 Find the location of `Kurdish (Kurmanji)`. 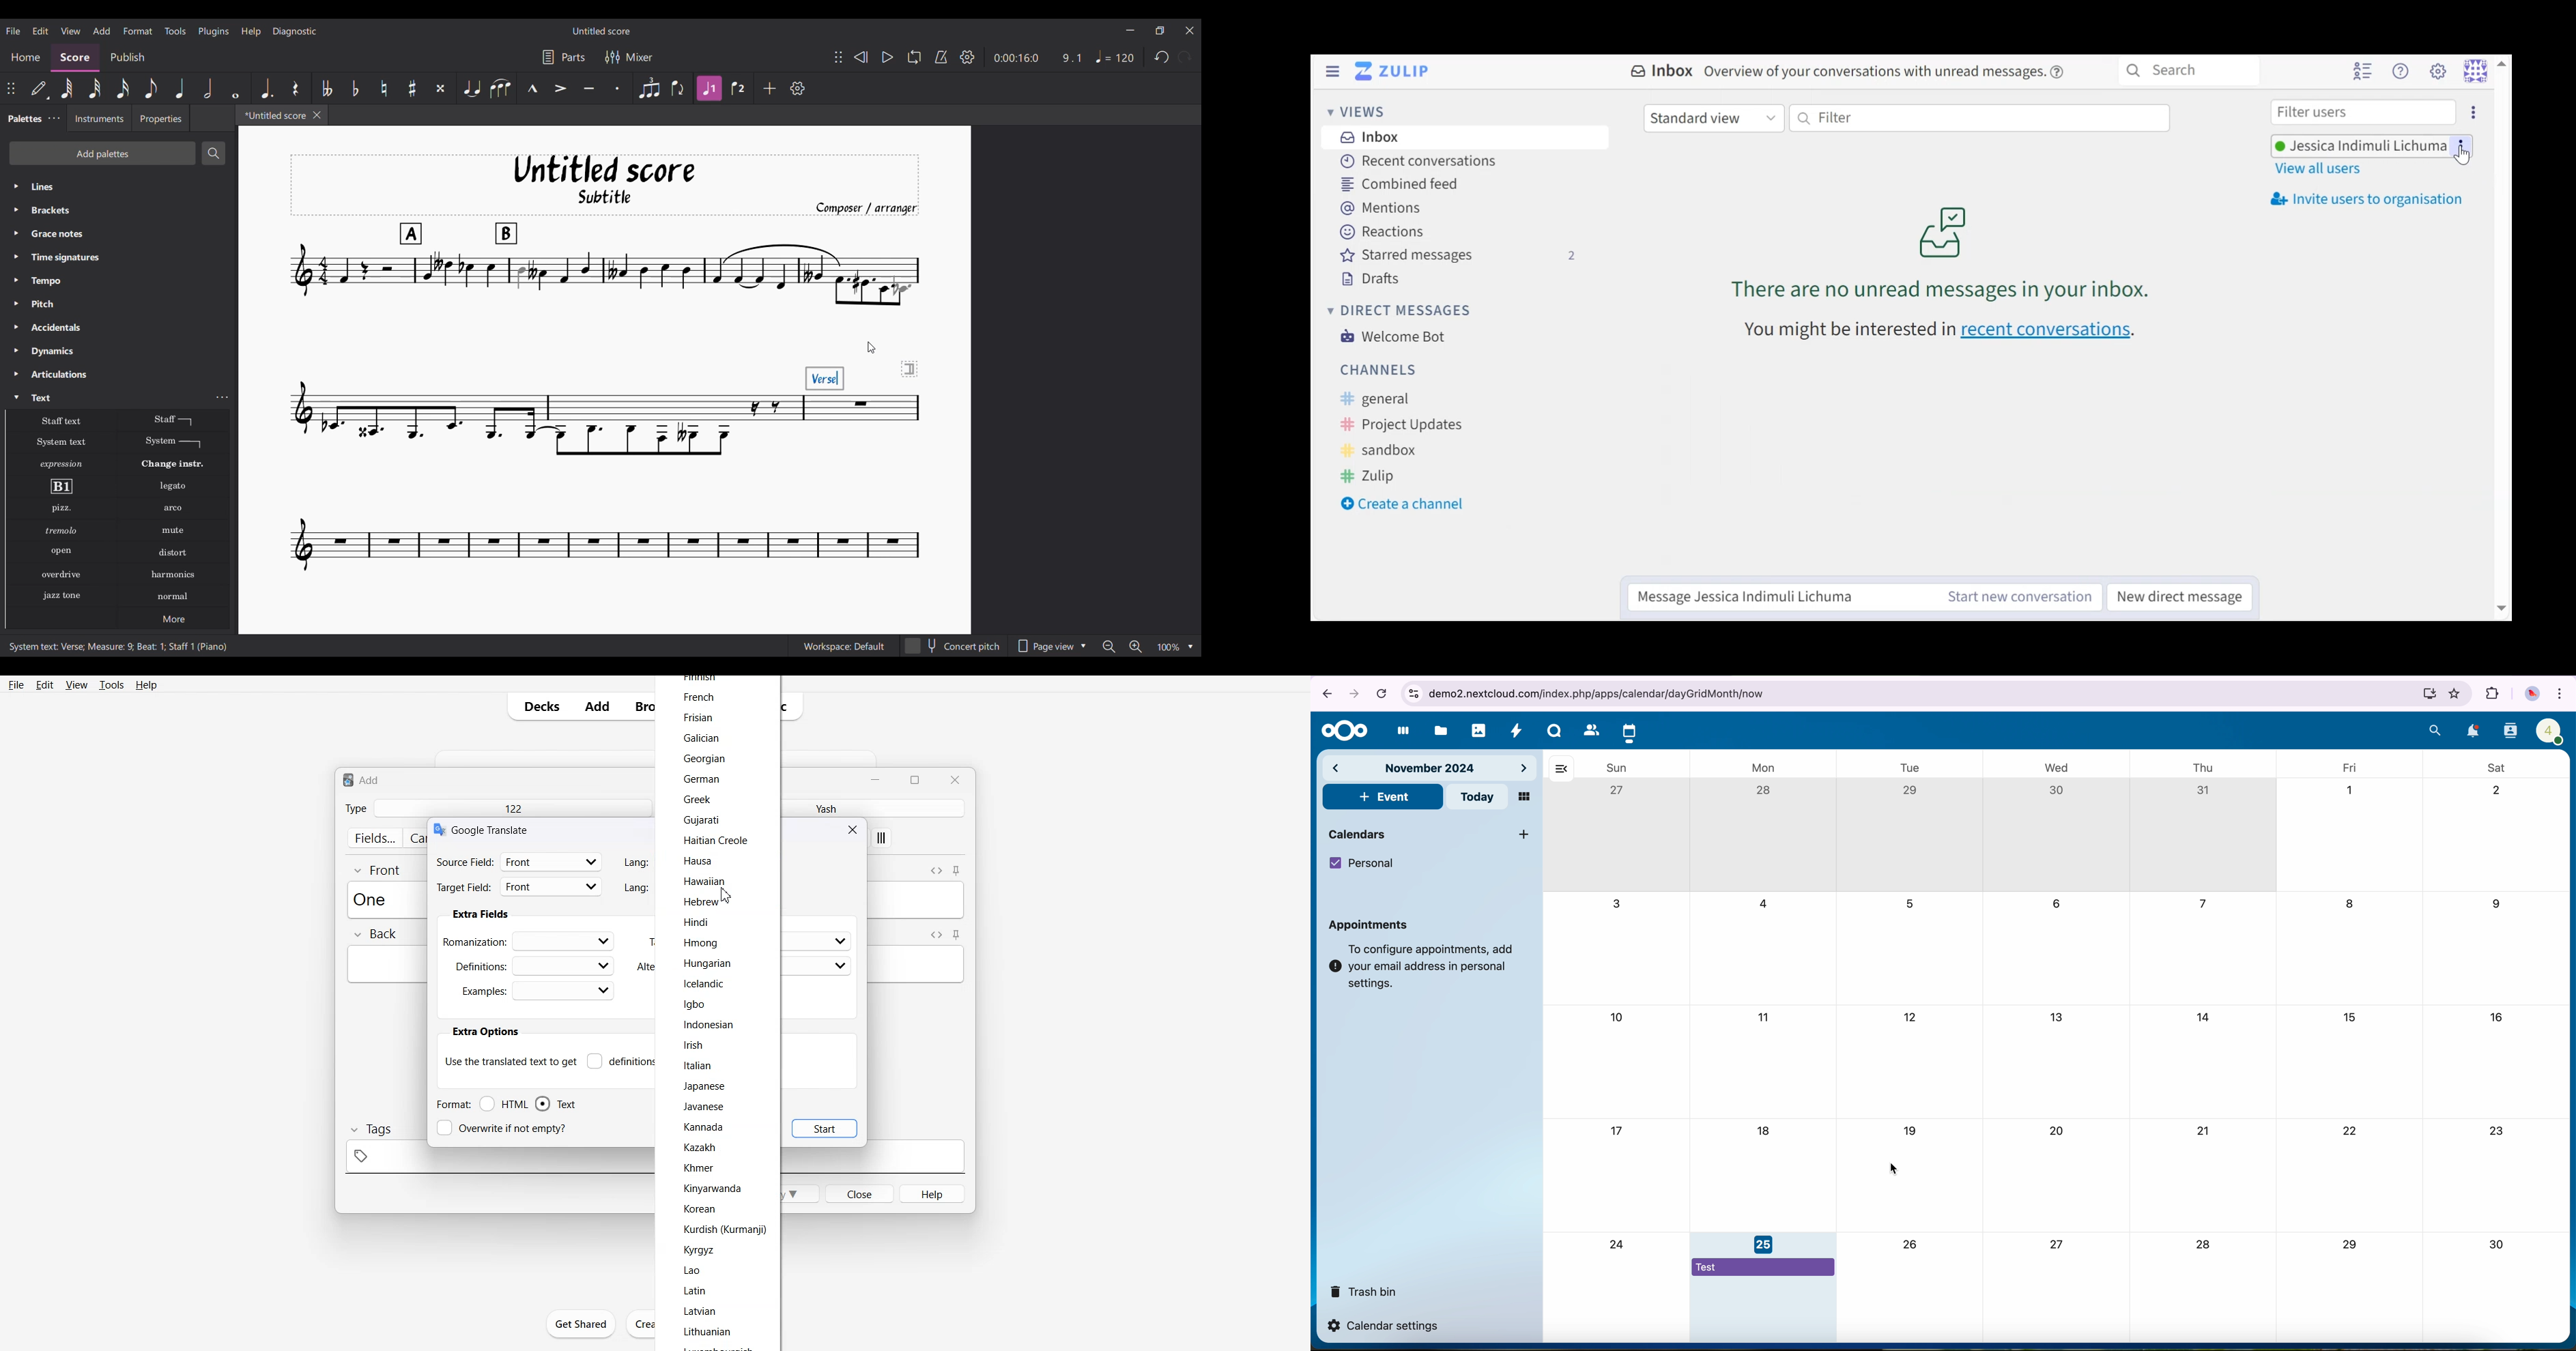

Kurdish (Kurmanji) is located at coordinates (724, 1230).